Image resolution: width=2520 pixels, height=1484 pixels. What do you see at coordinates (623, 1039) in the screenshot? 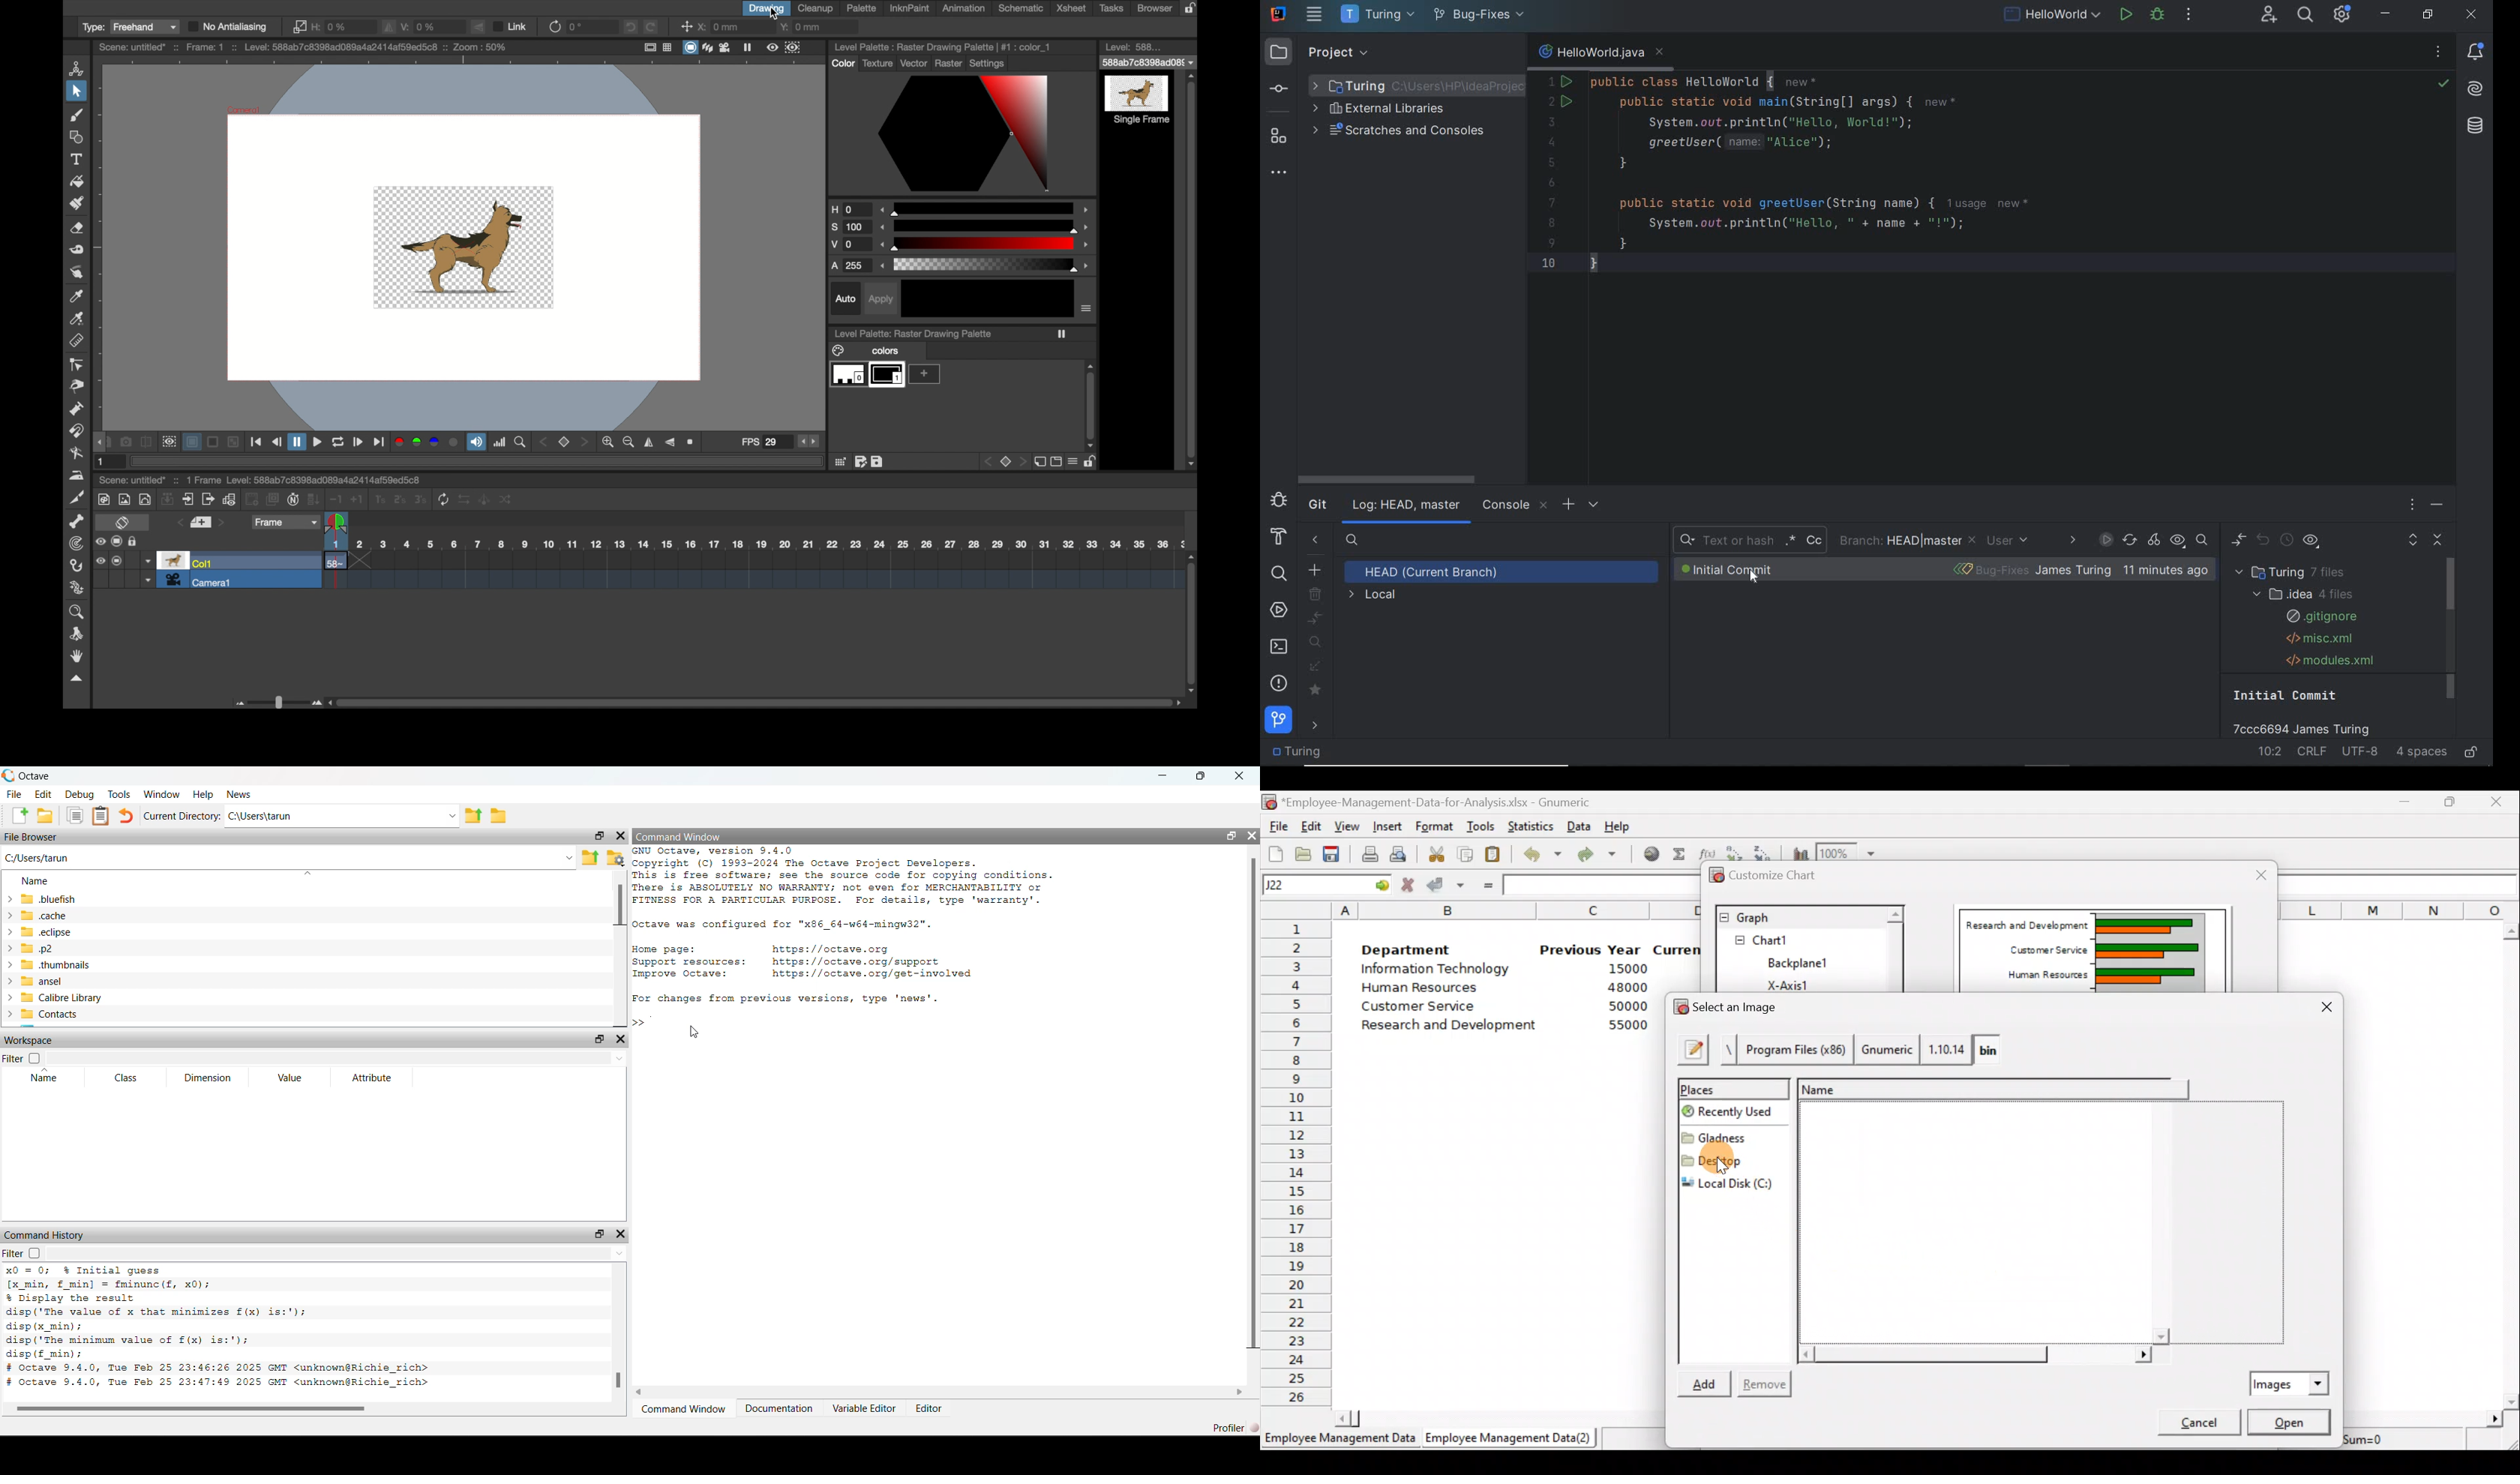
I see `Close` at bounding box center [623, 1039].